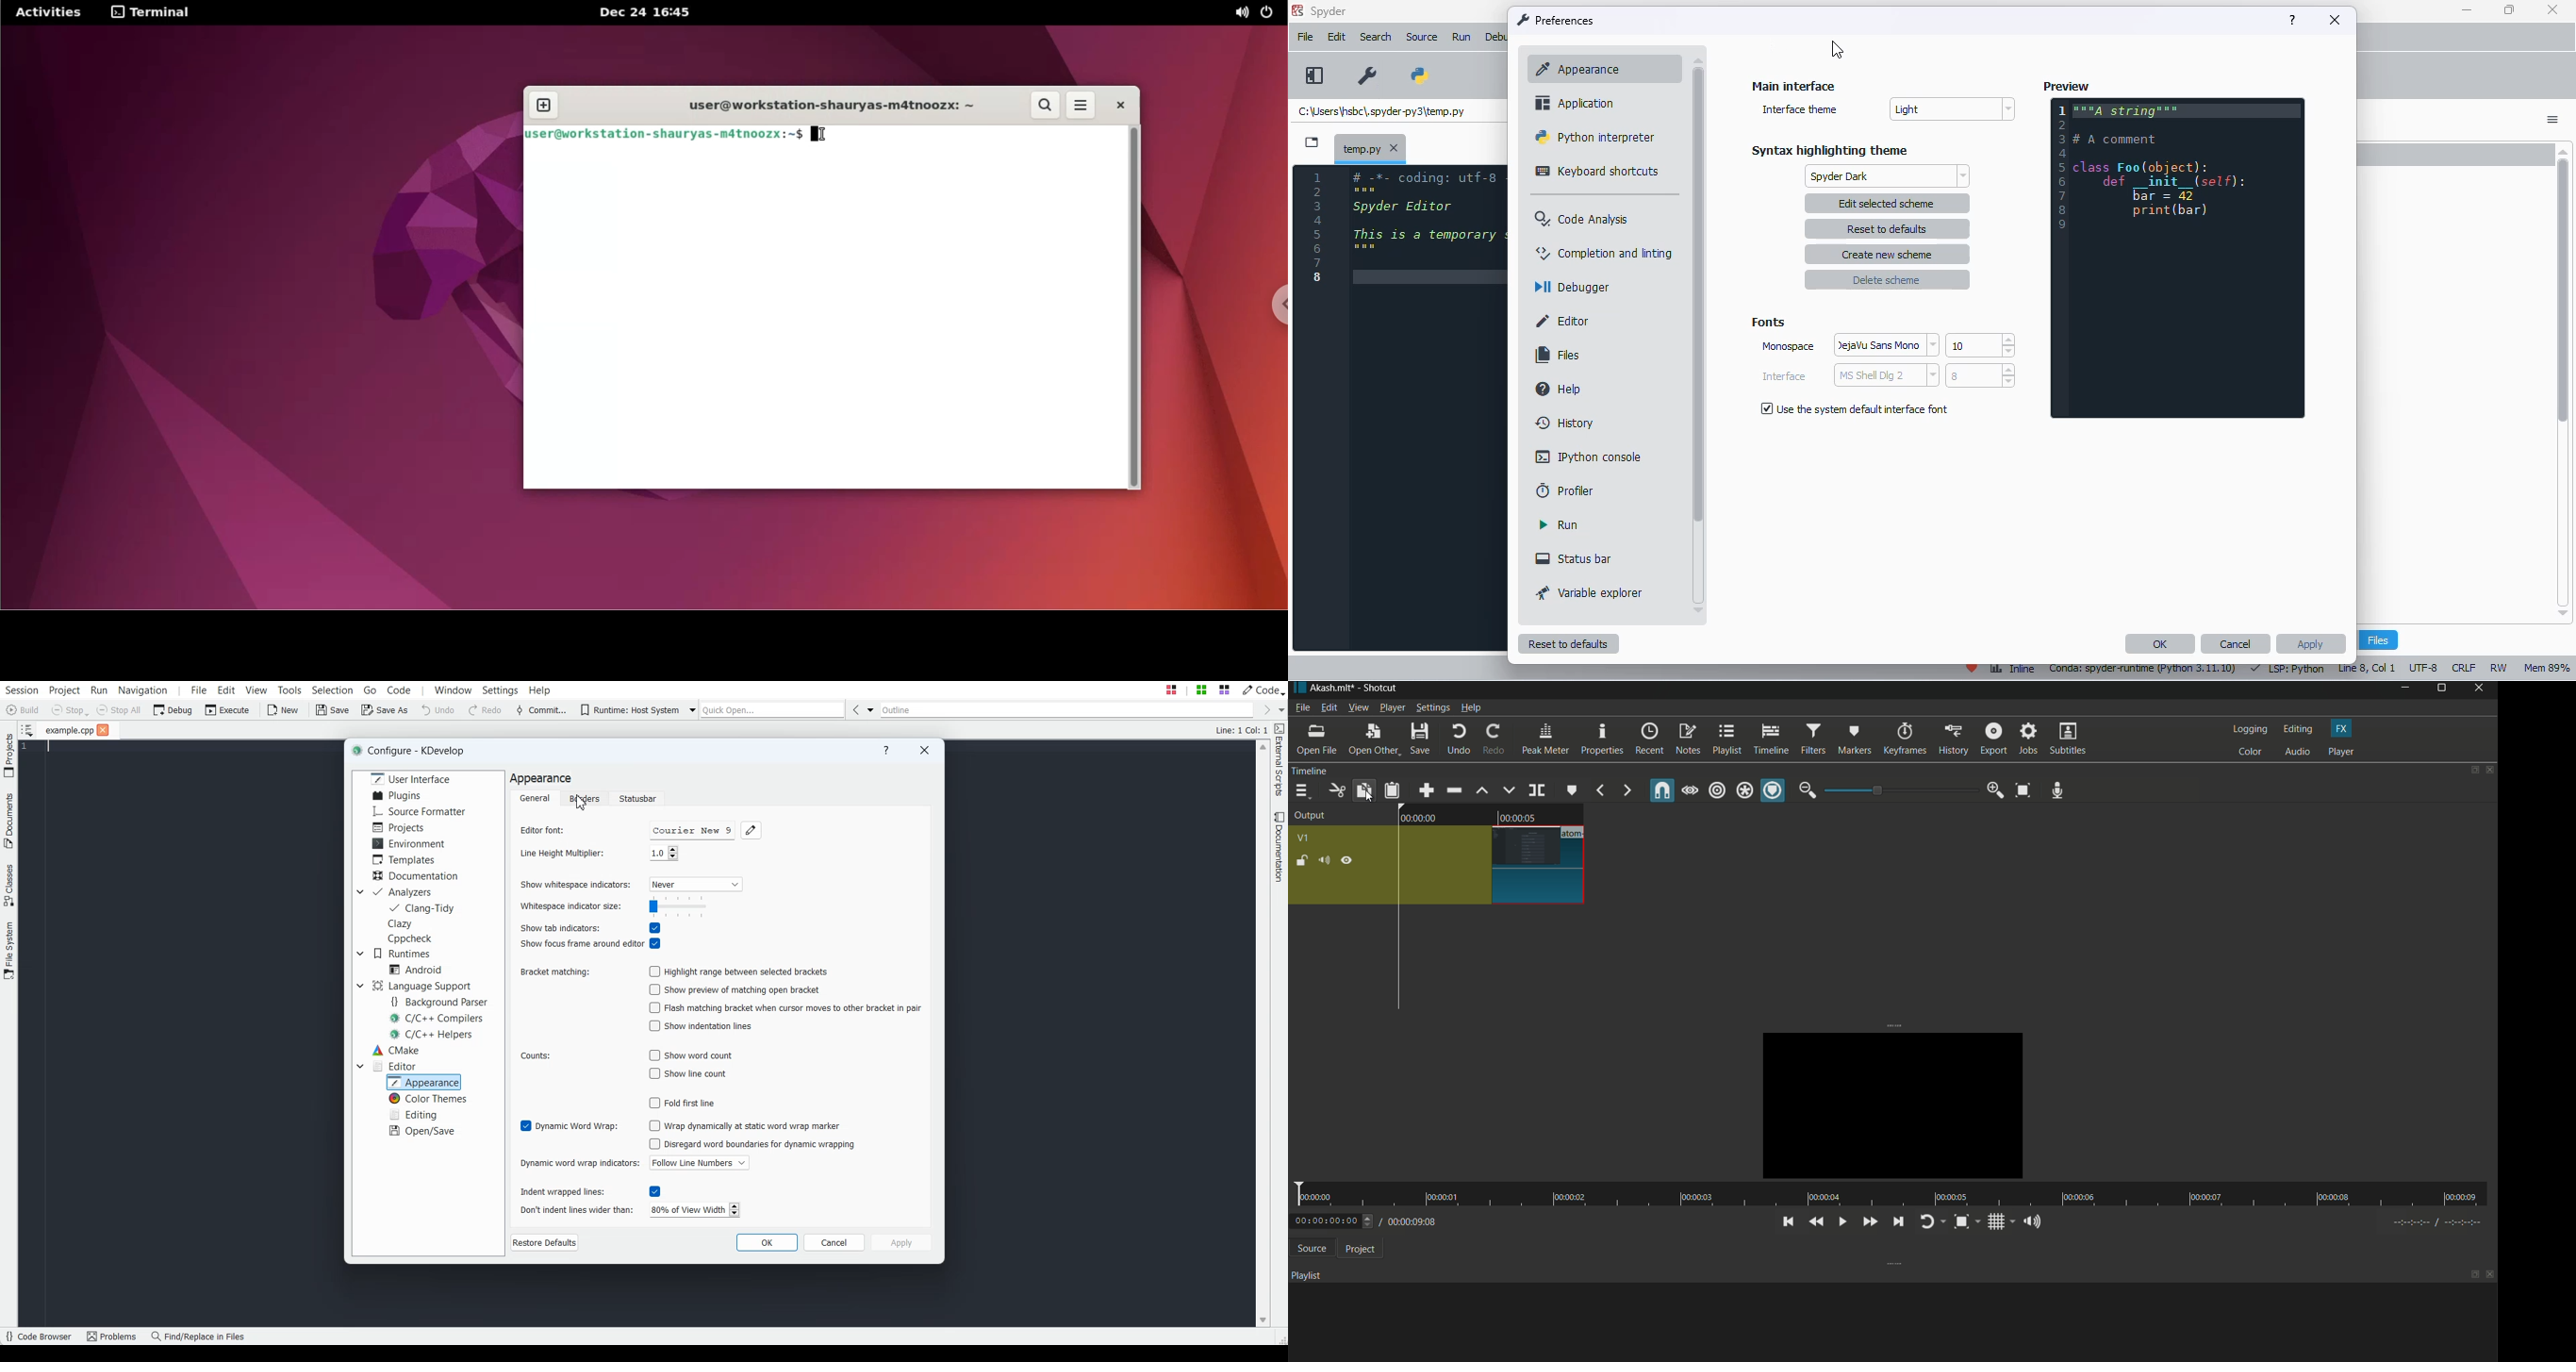 The image size is (2576, 1372). I want to click on create new scheme, so click(1887, 255).